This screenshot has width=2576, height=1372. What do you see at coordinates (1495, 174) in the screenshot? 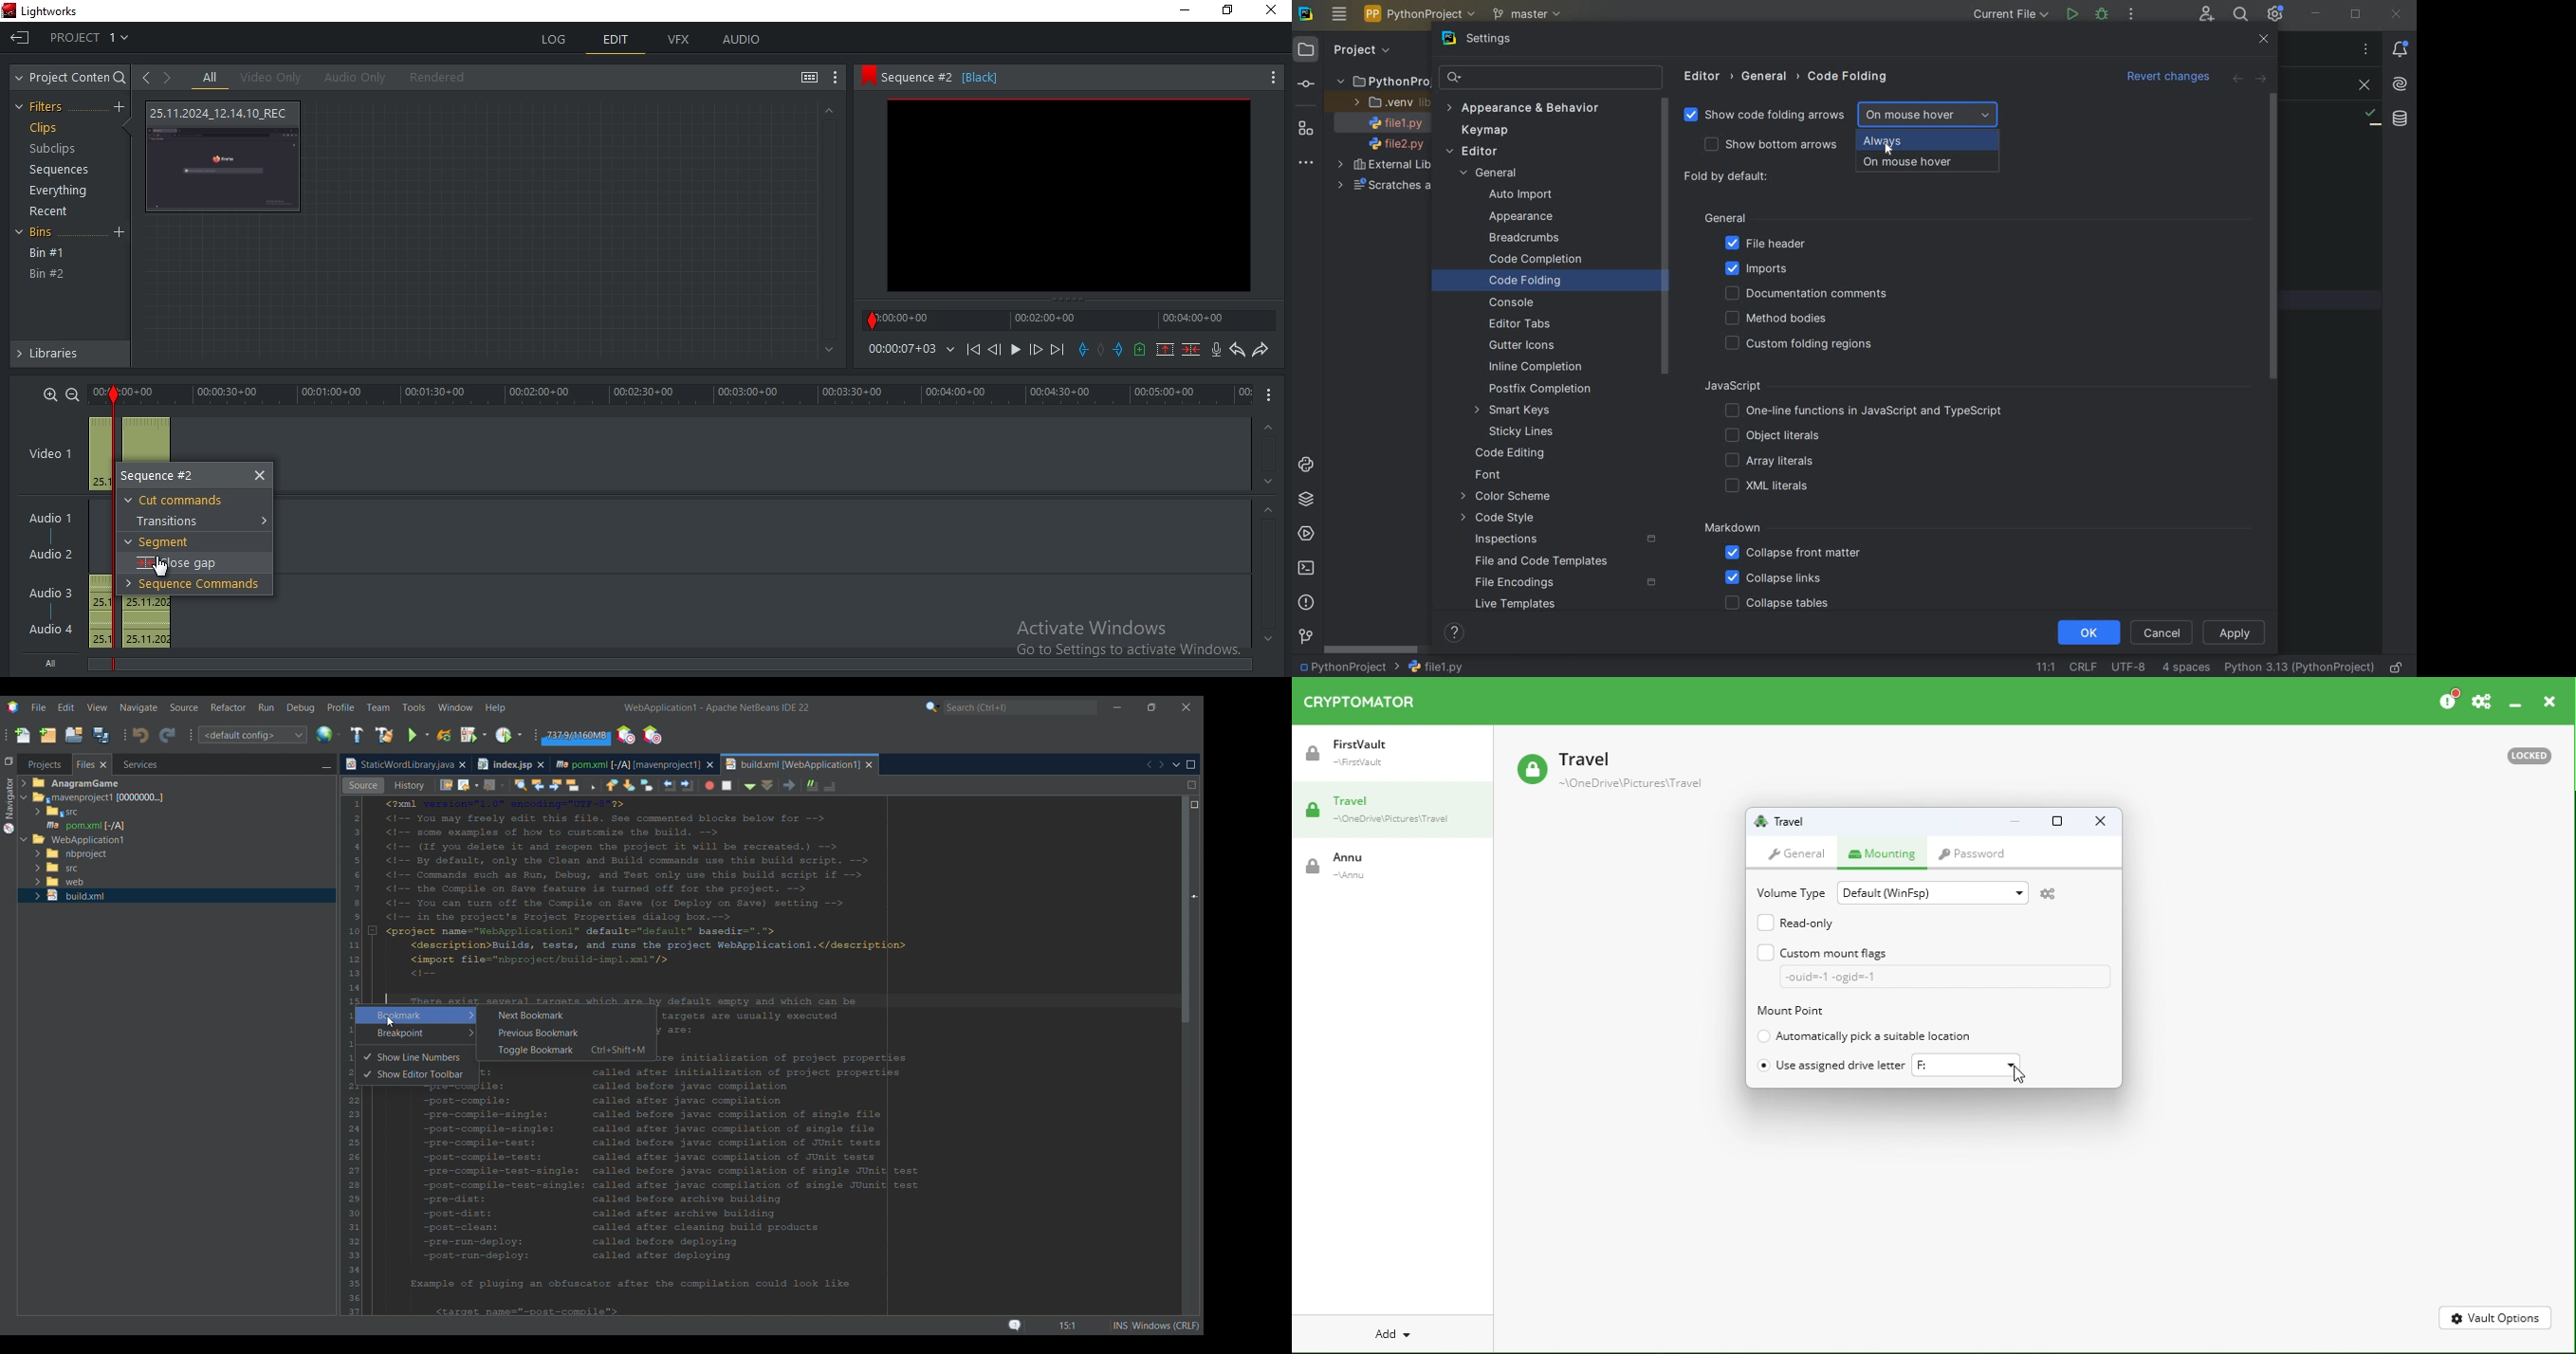
I see `GENERAL` at bounding box center [1495, 174].